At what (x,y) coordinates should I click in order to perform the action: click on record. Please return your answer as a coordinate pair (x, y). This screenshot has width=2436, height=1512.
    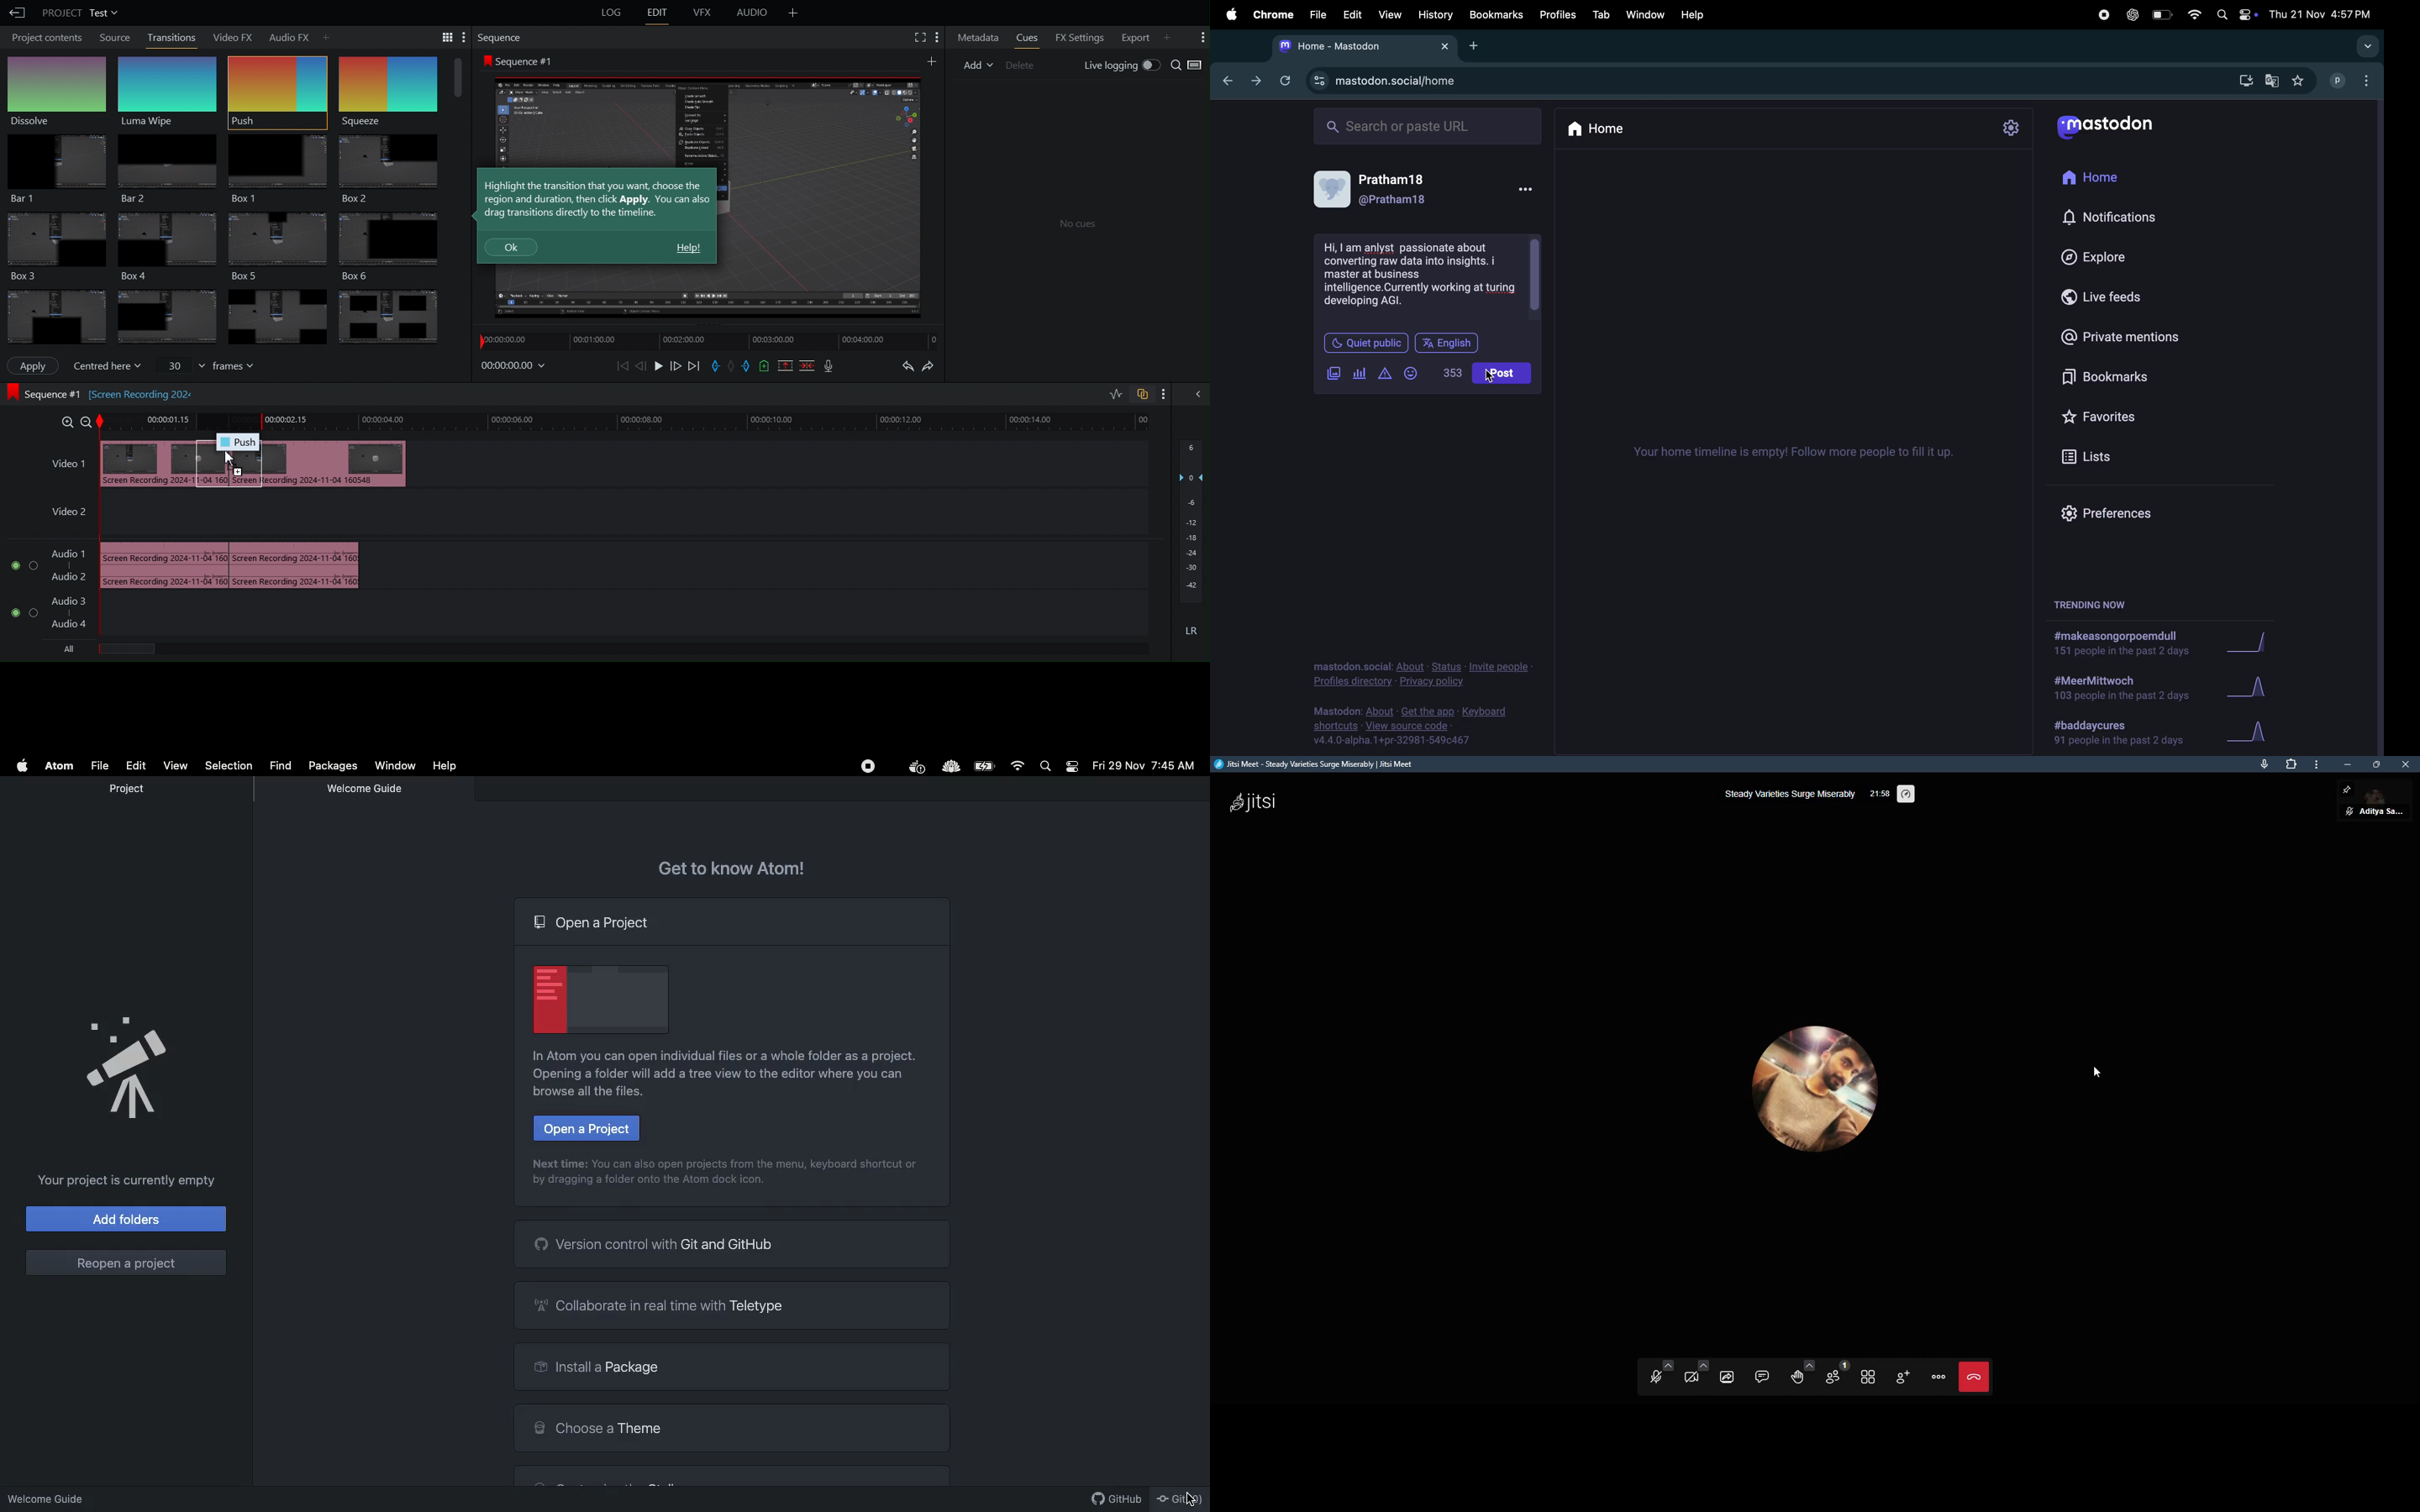
    Looking at the image, I should click on (2102, 15).